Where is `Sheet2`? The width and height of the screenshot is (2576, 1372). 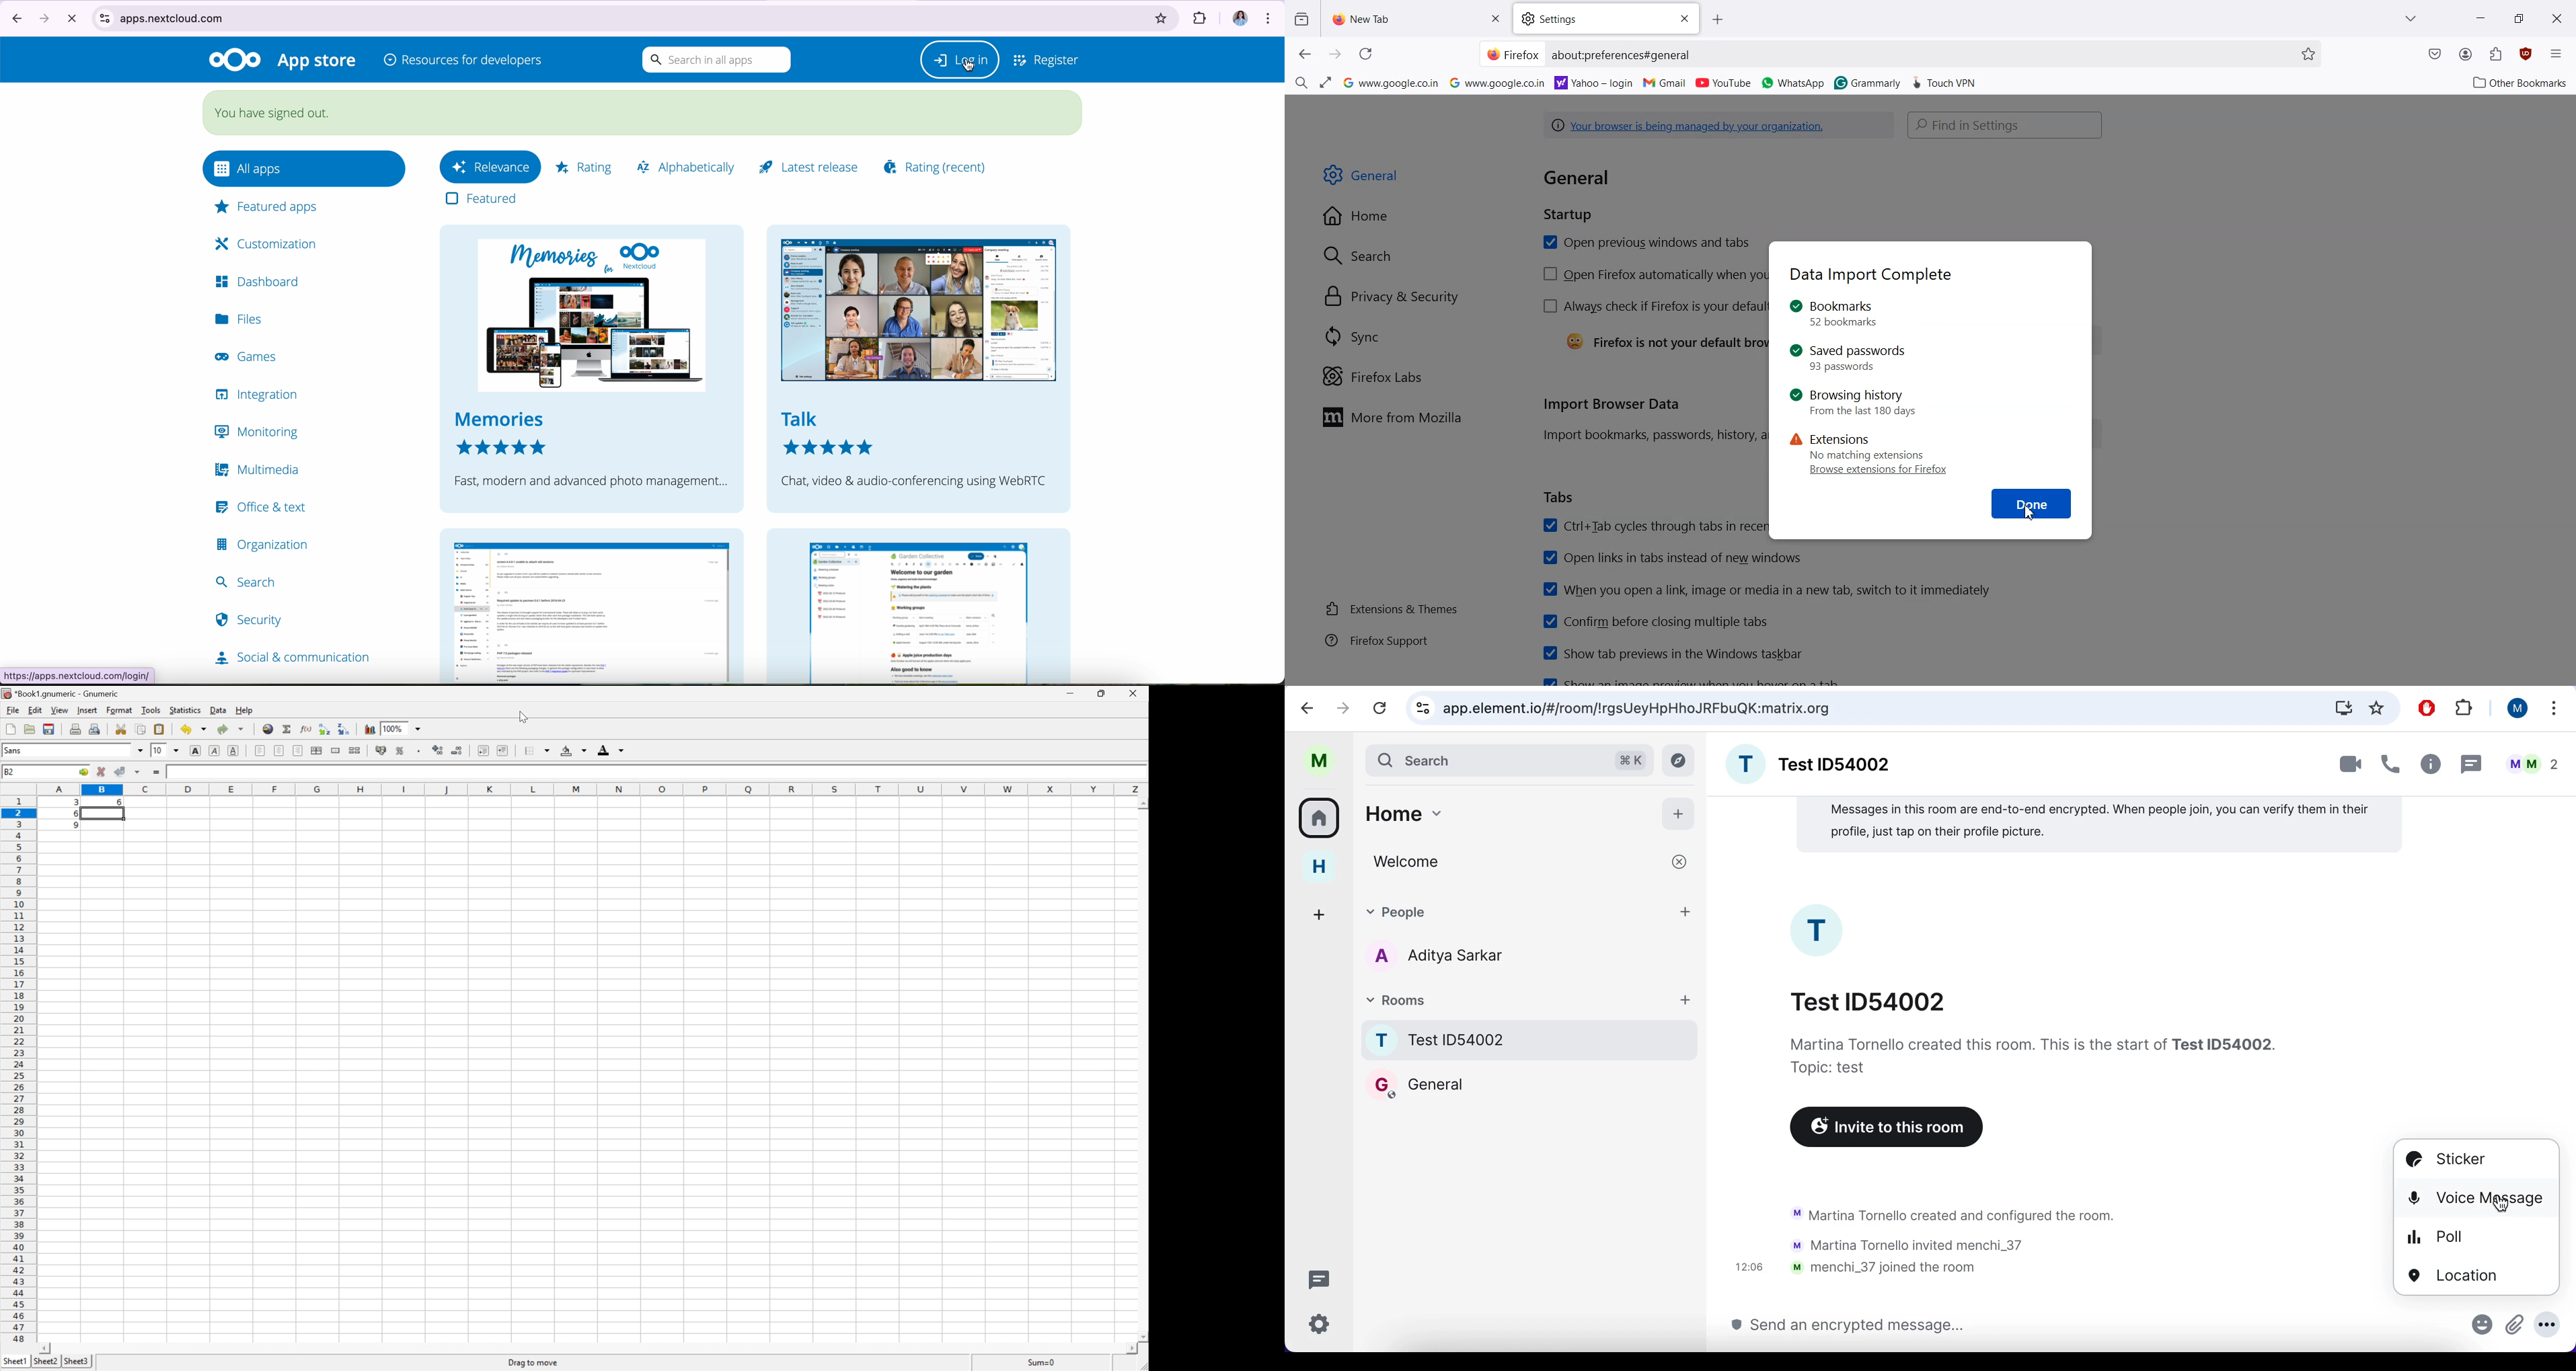 Sheet2 is located at coordinates (45, 1361).